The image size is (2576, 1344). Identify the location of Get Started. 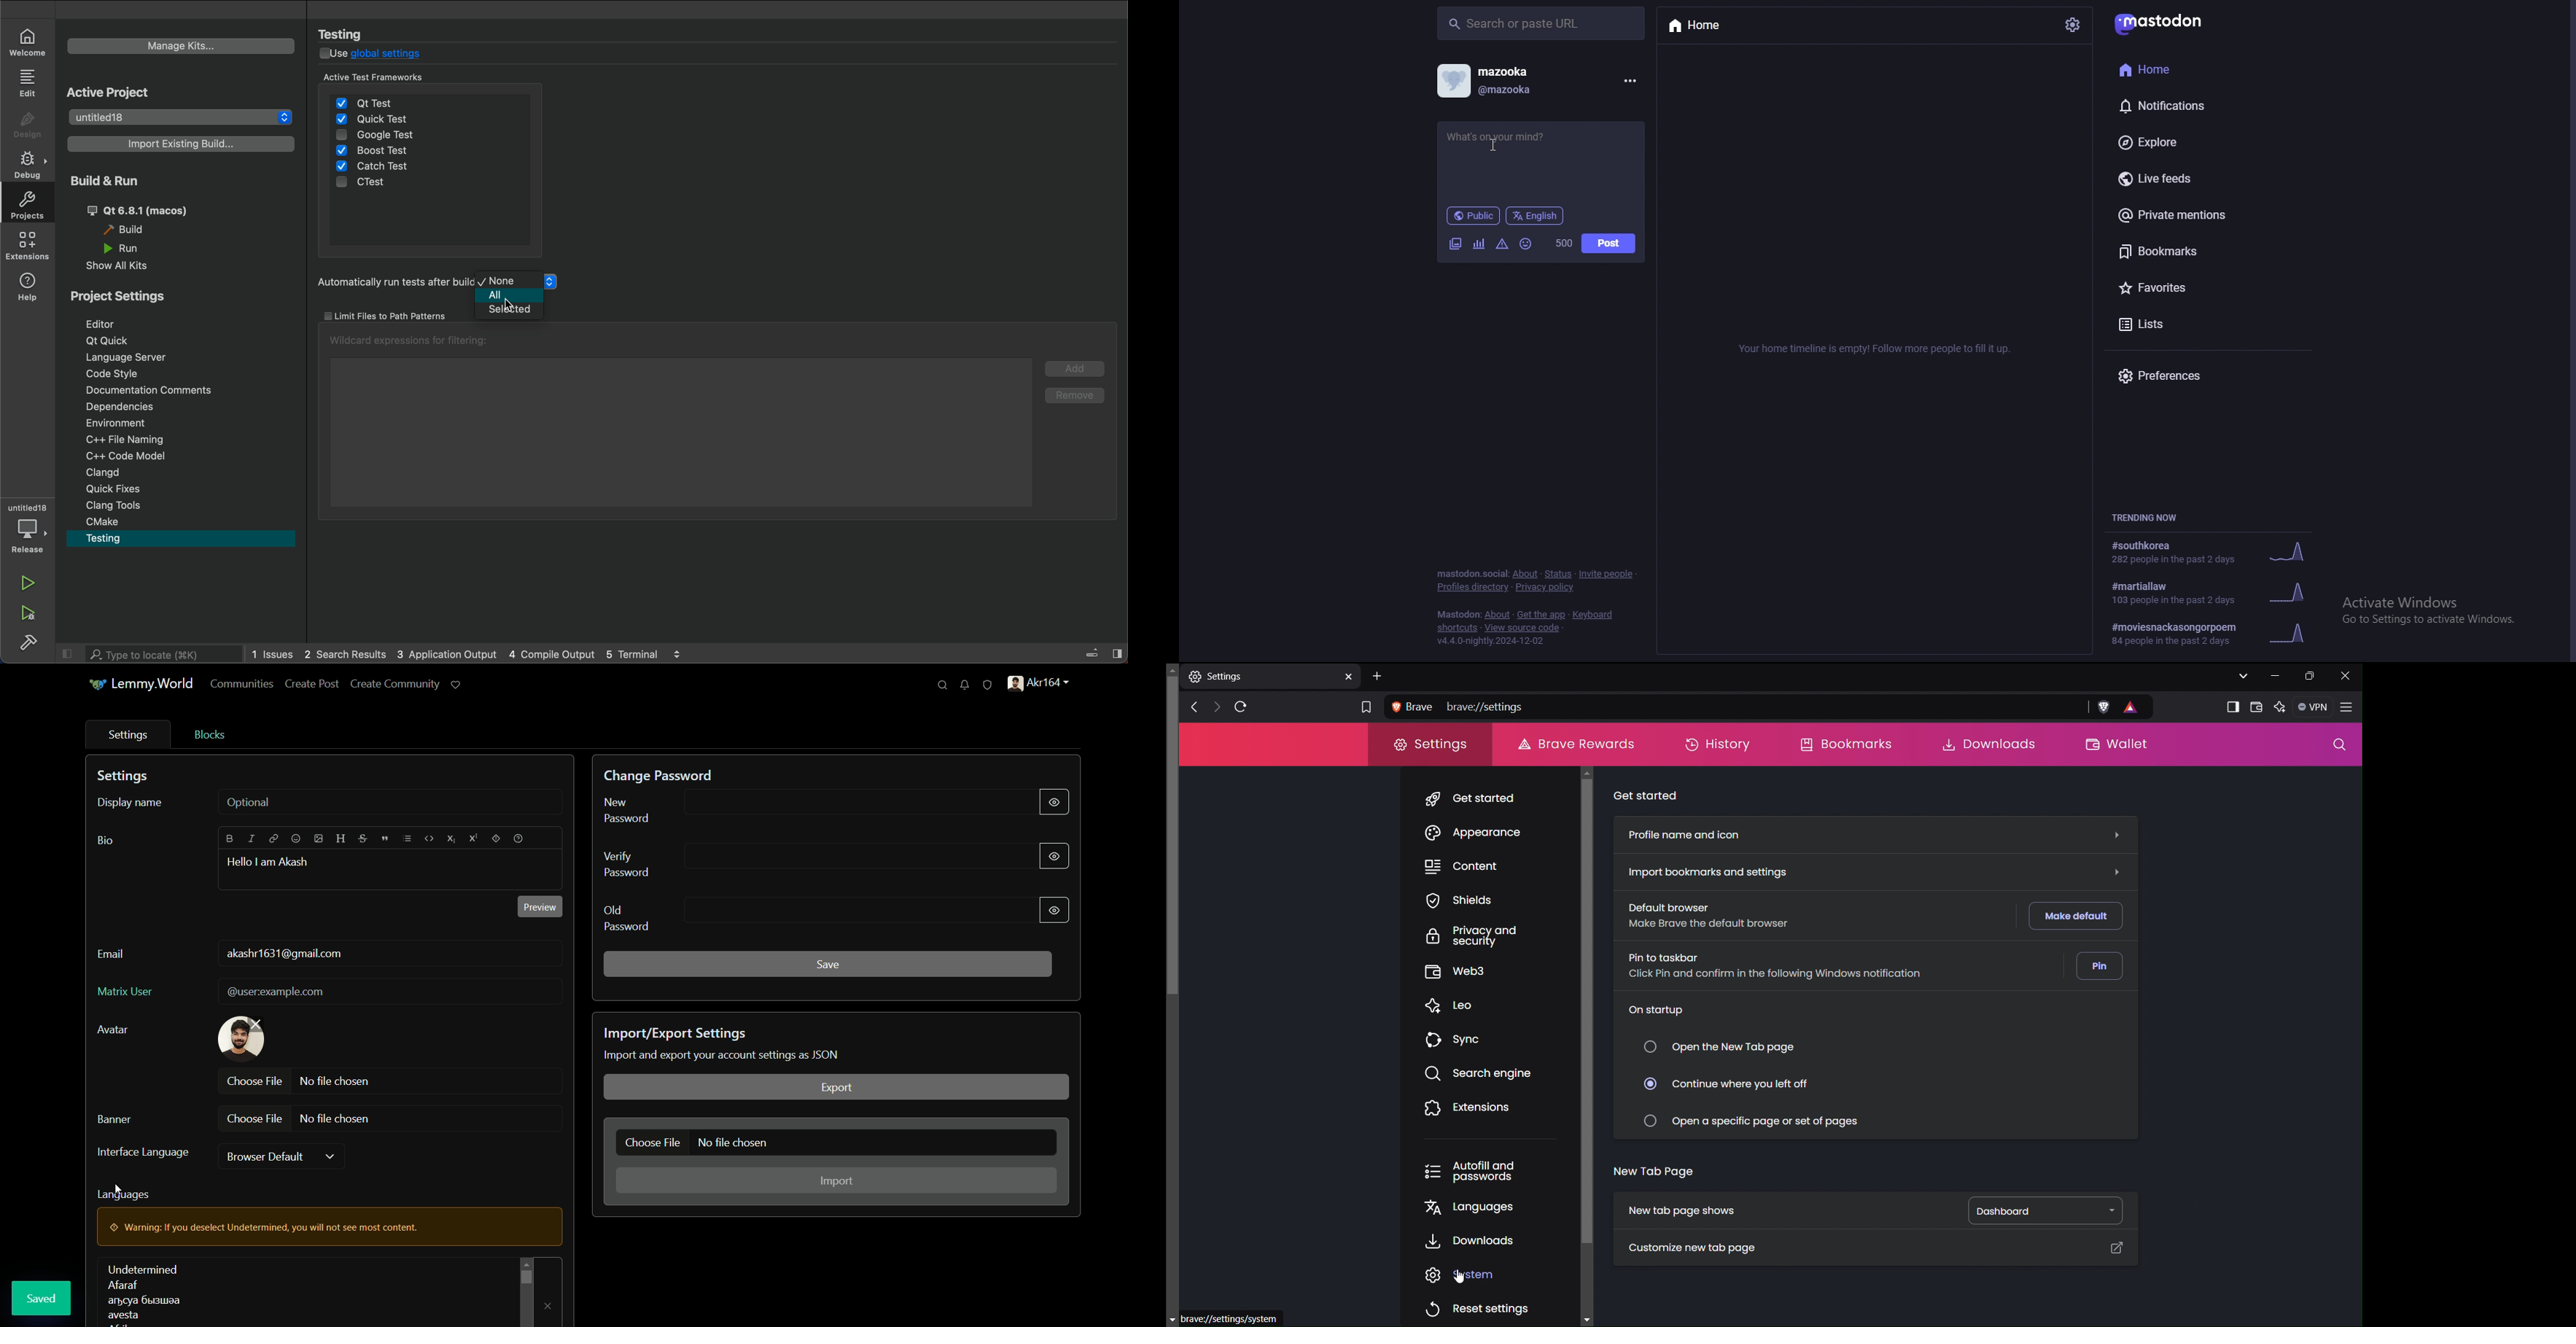
(1650, 795).